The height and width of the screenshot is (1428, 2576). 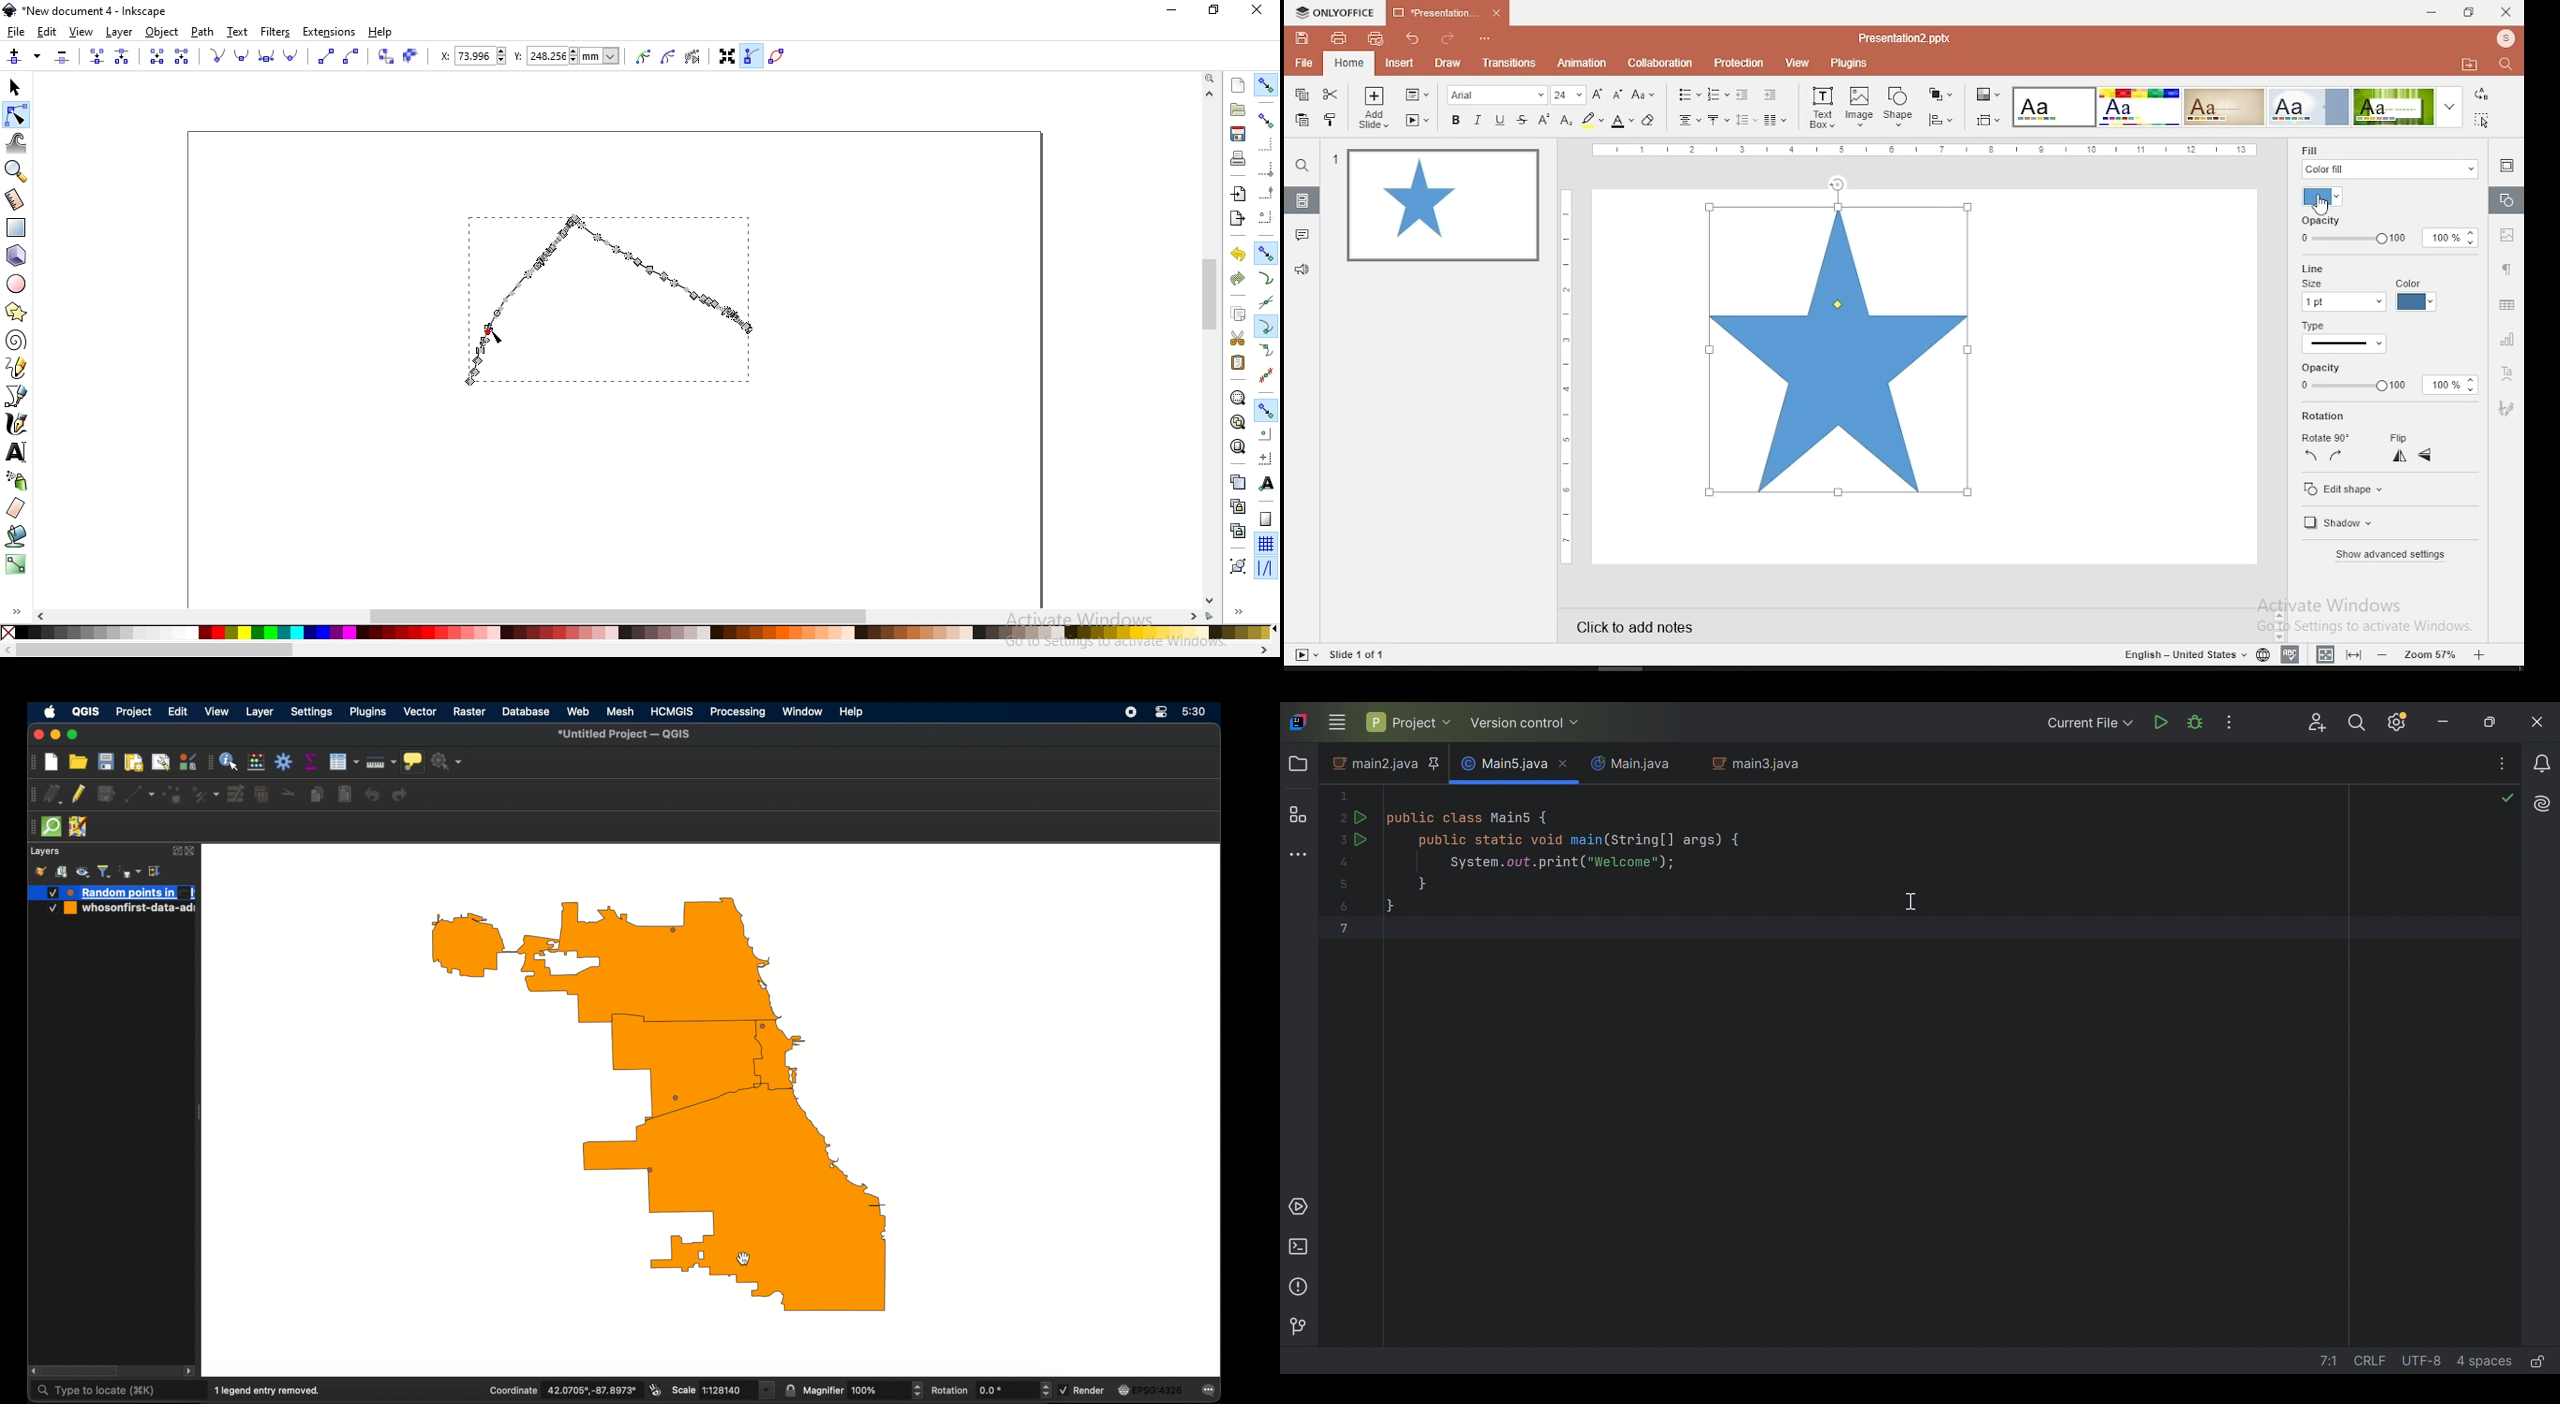 I want to click on minimize, so click(x=2432, y=14).